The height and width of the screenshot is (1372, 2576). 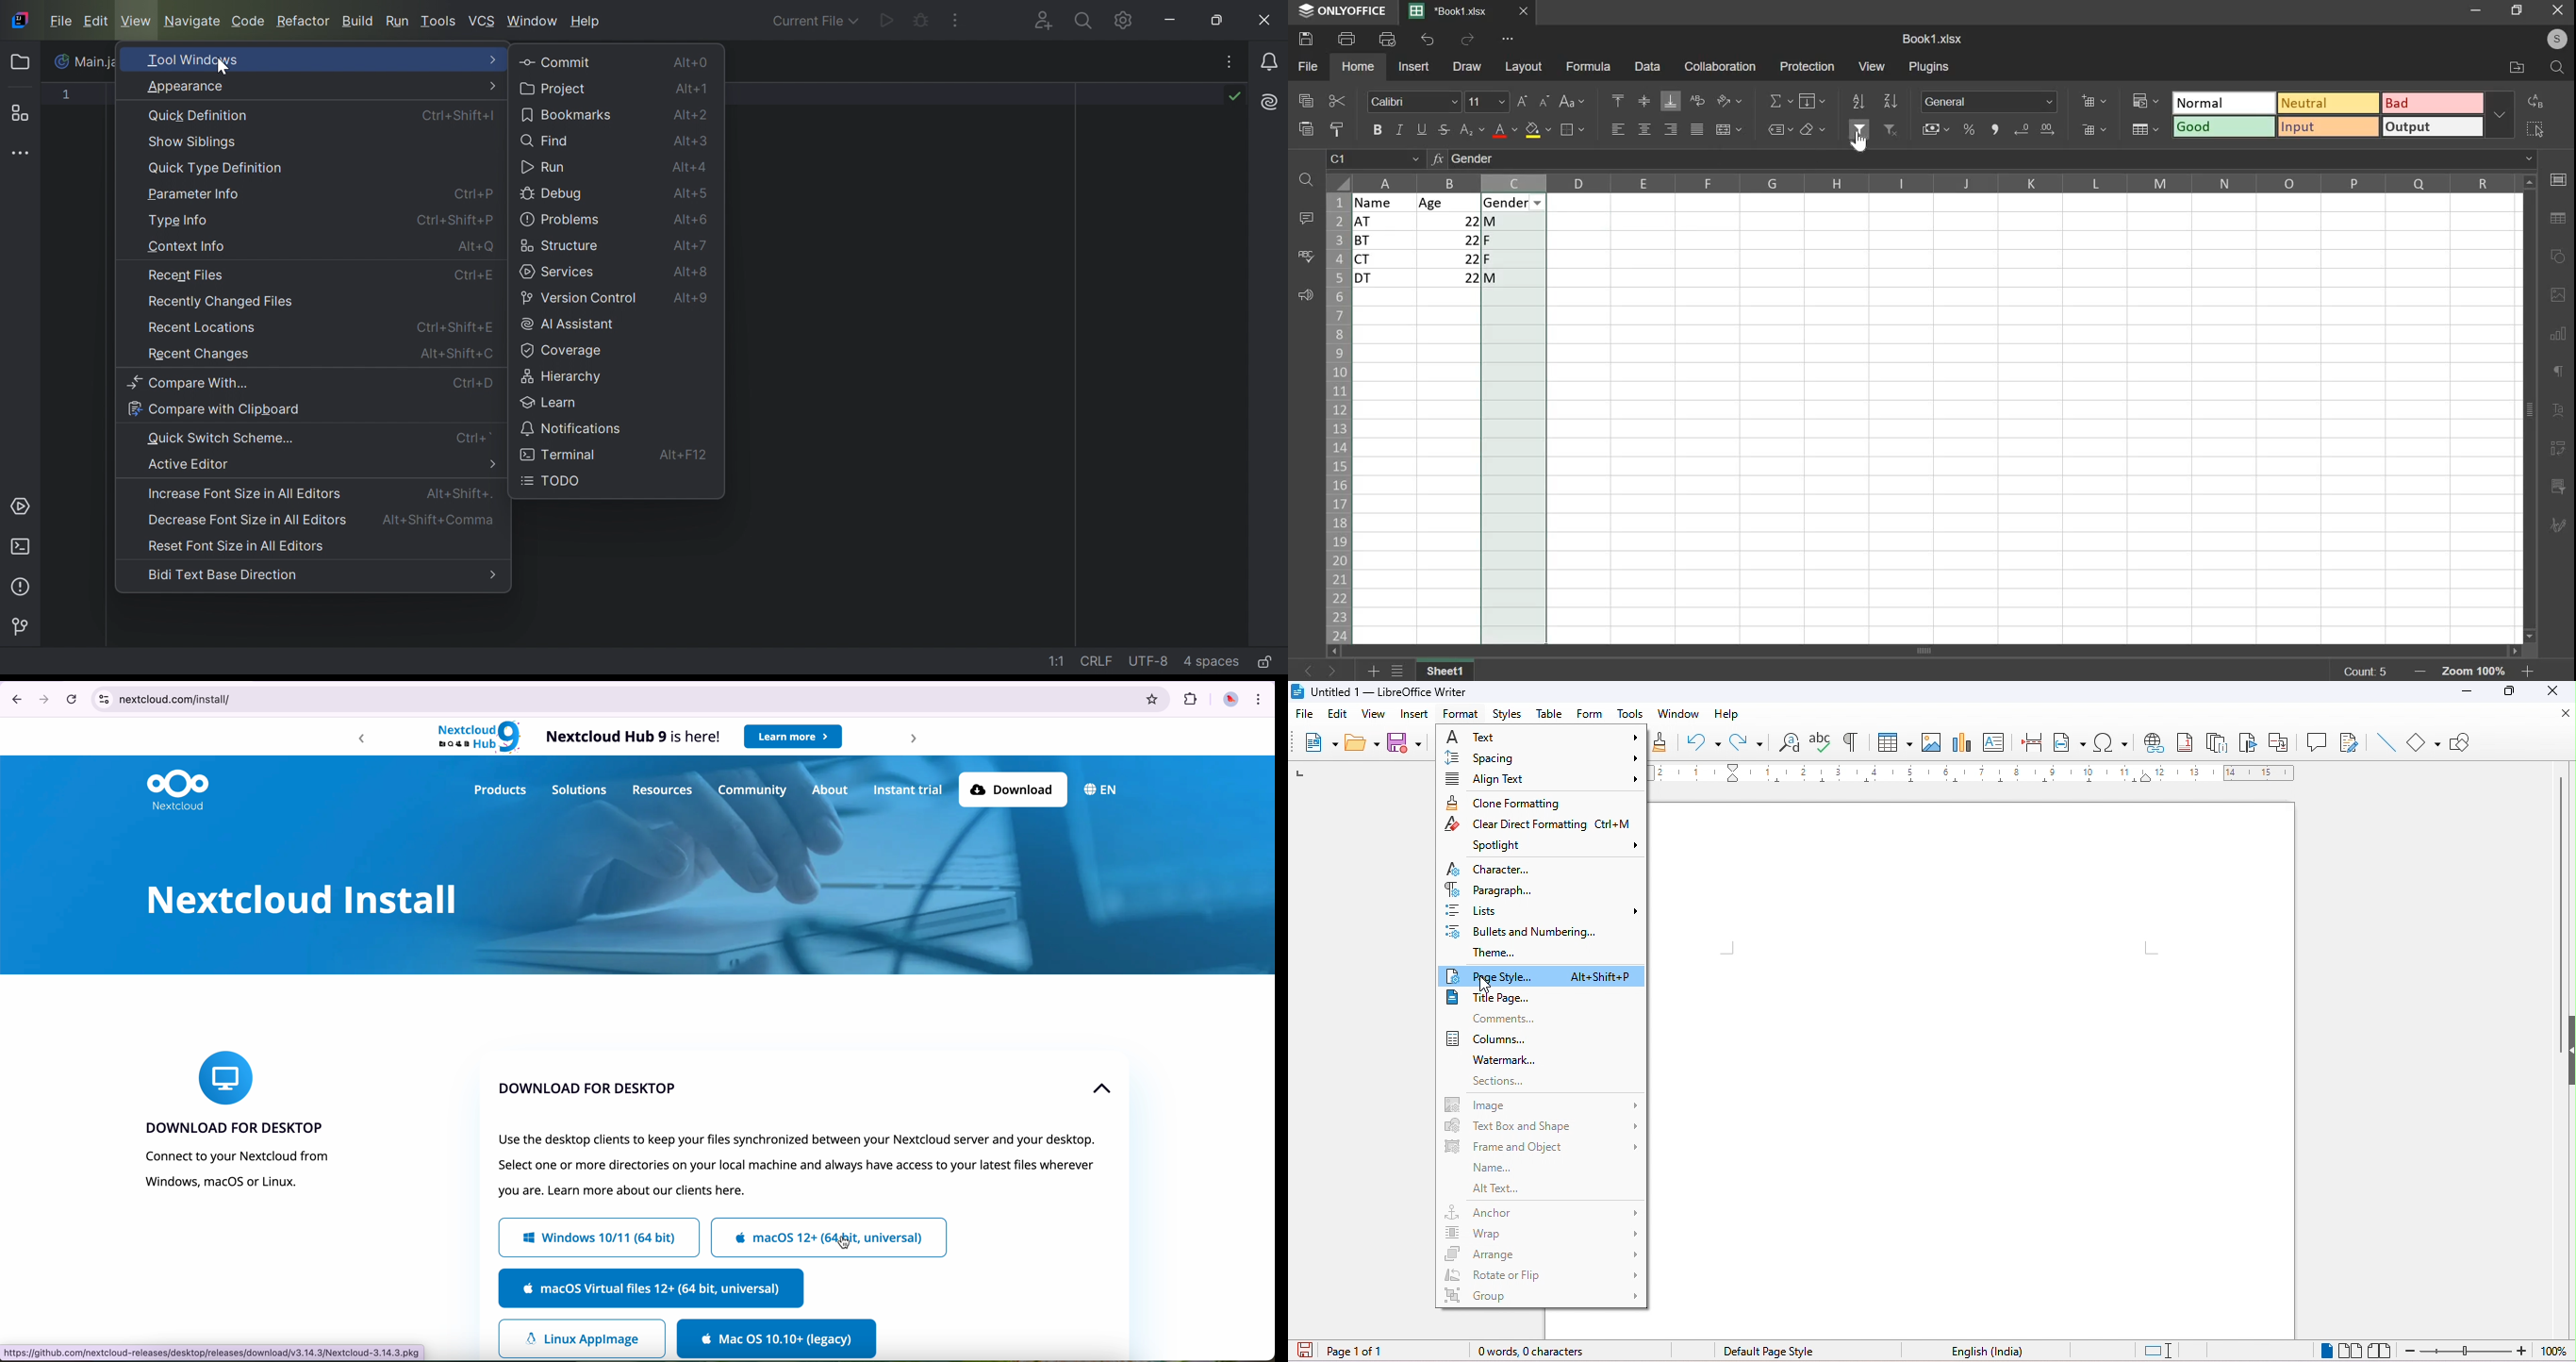 I want to click on spotlight, so click(x=1550, y=848).